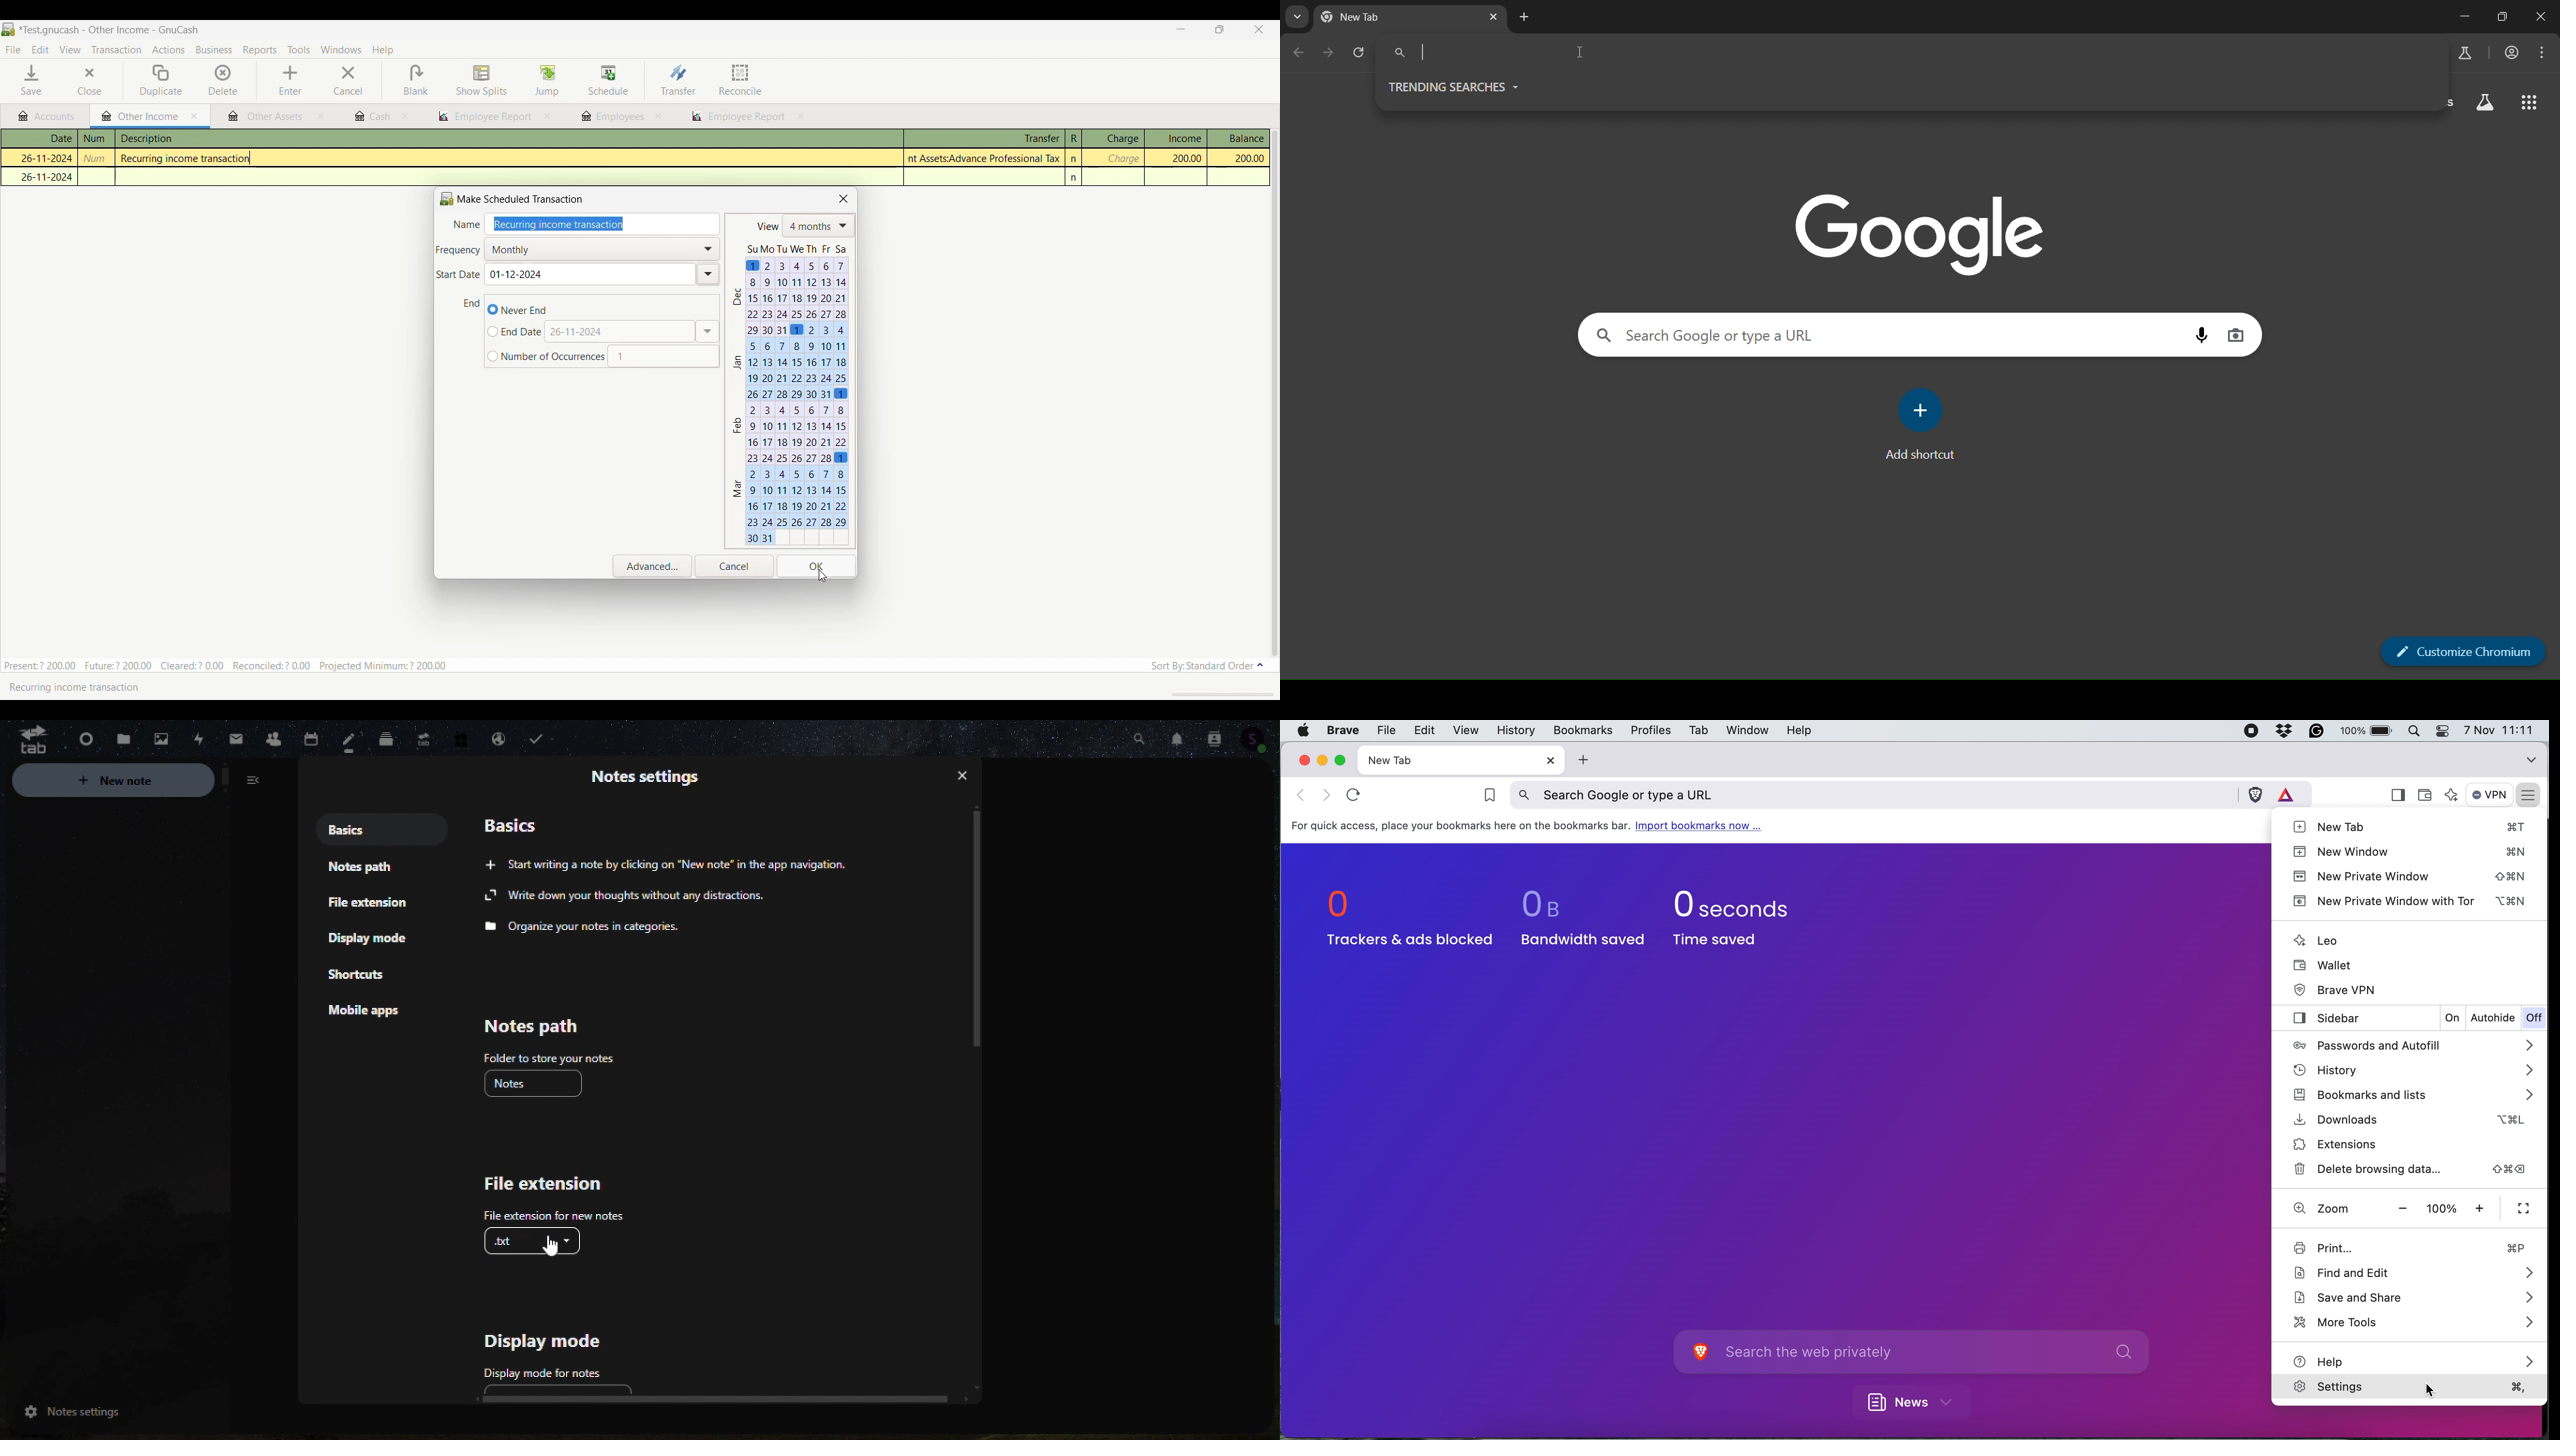 The height and width of the screenshot is (1456, 2576). What do you see at coordinates (551, 1199) in the screenshot?
I see `File extension` at bounding box center [551, 1199].